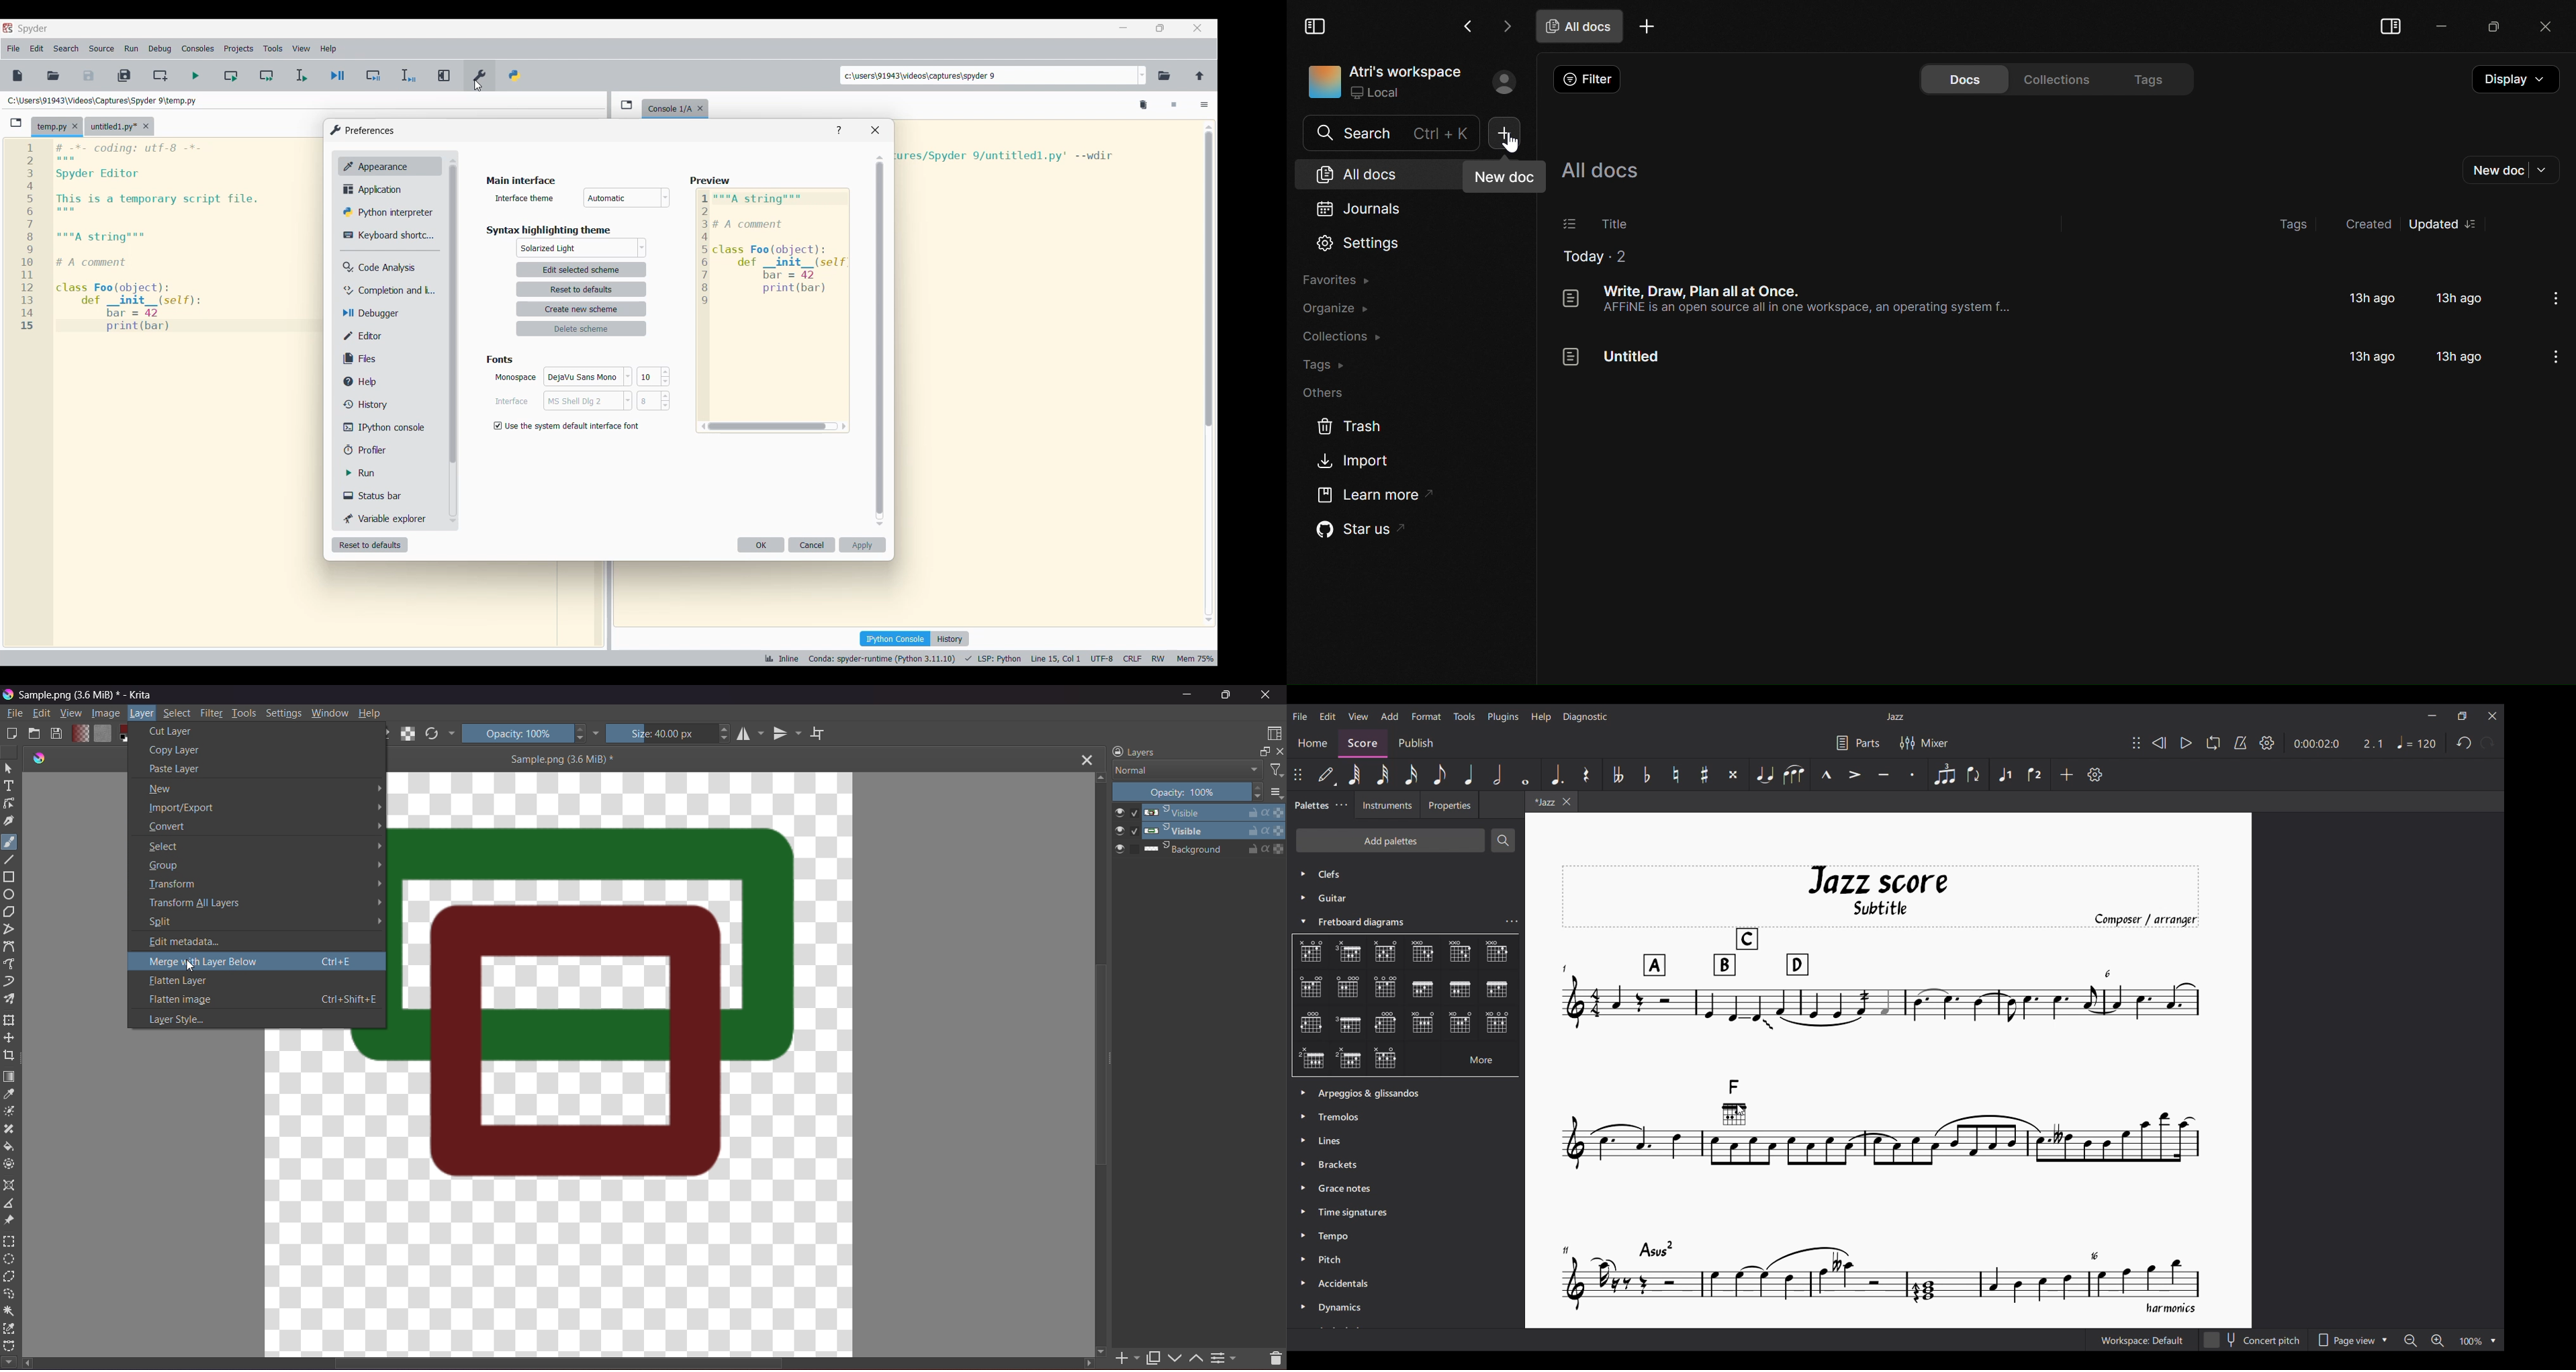 The height and width of the screenshot is (1372, 2576). Describe the element at coordinates (1385, 806) in the screenshot. I see `Instruments` at that location.